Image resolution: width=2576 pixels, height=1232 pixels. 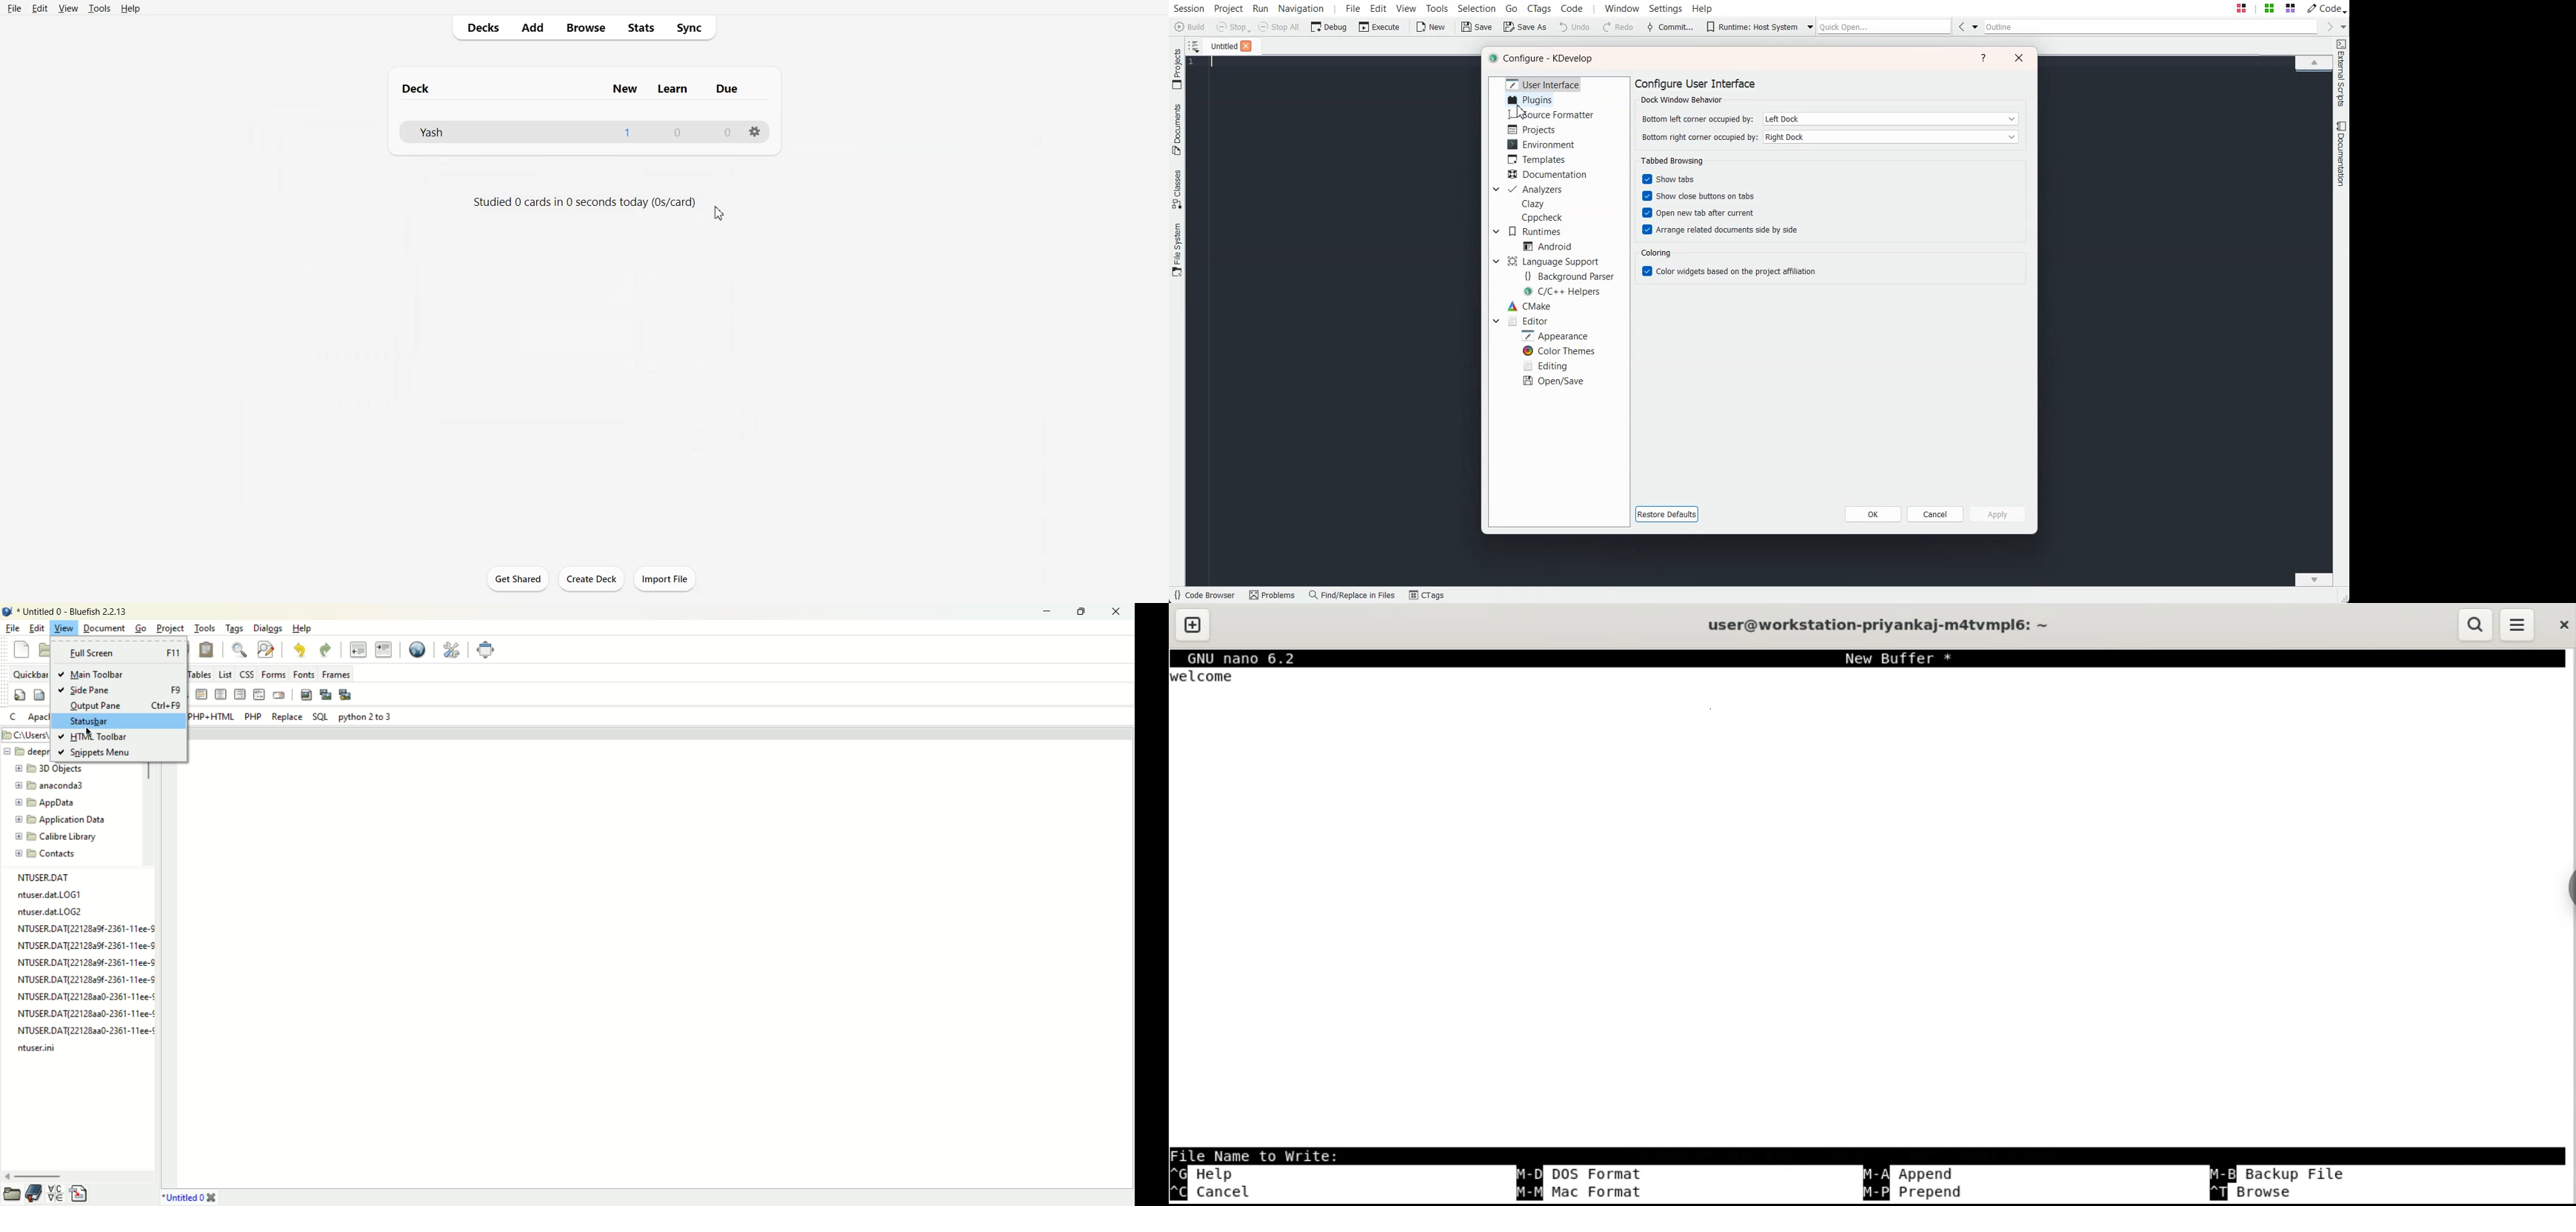 What do you see at coordinates (121, 690) in the screenshot?
I see `side pane` at bounding box center [121, 690].